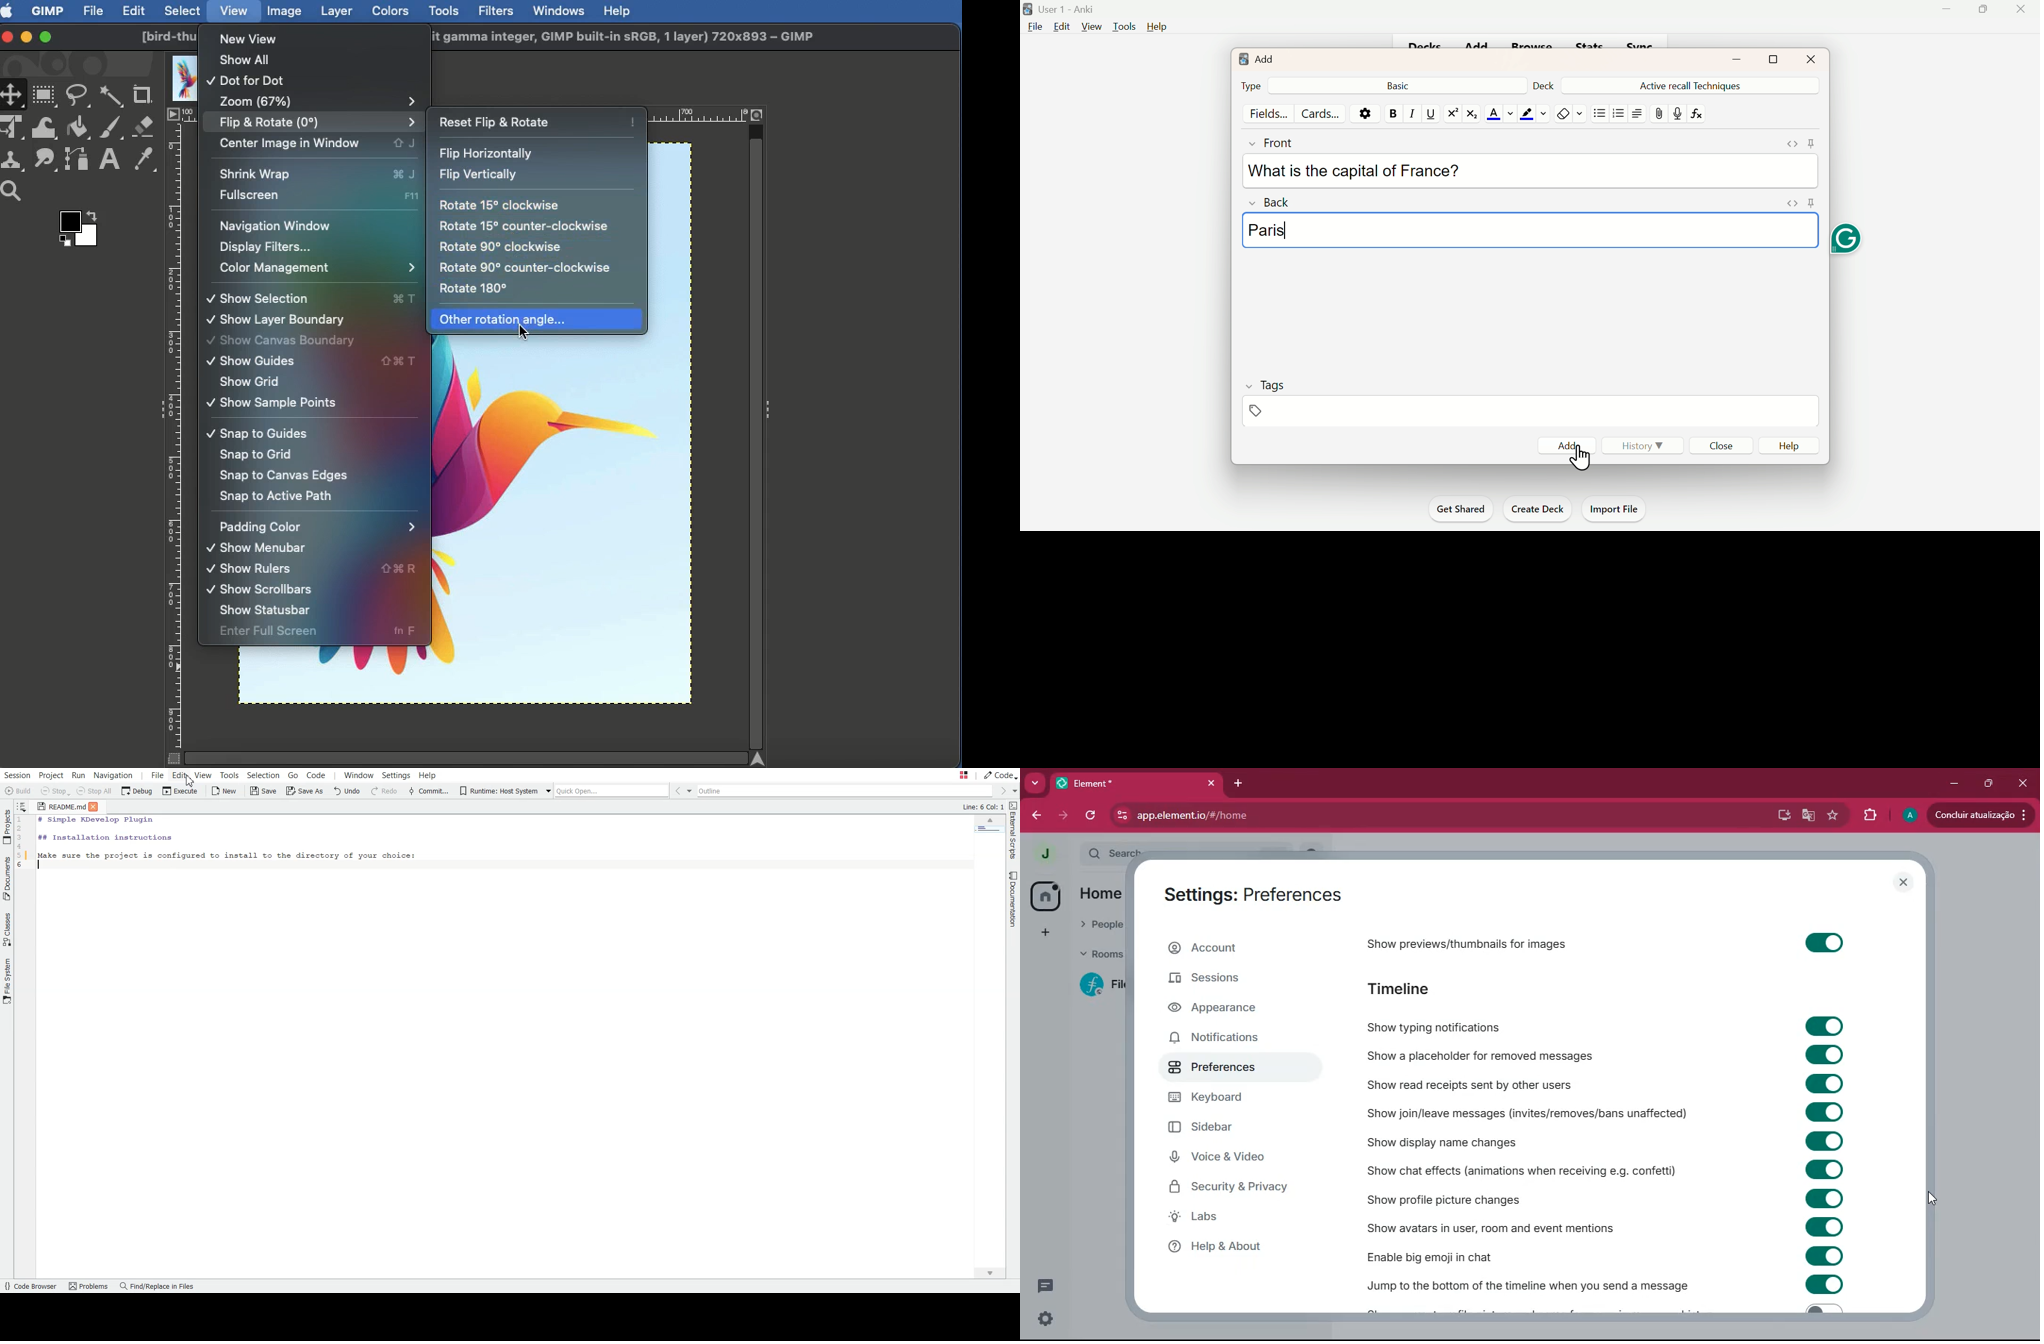 The width and height of the screenshot is (2044, 1344). What do you see at coordinates (42, 159) in the screenshot?
I see `Smudge tool` at bounding box center [42, 159].